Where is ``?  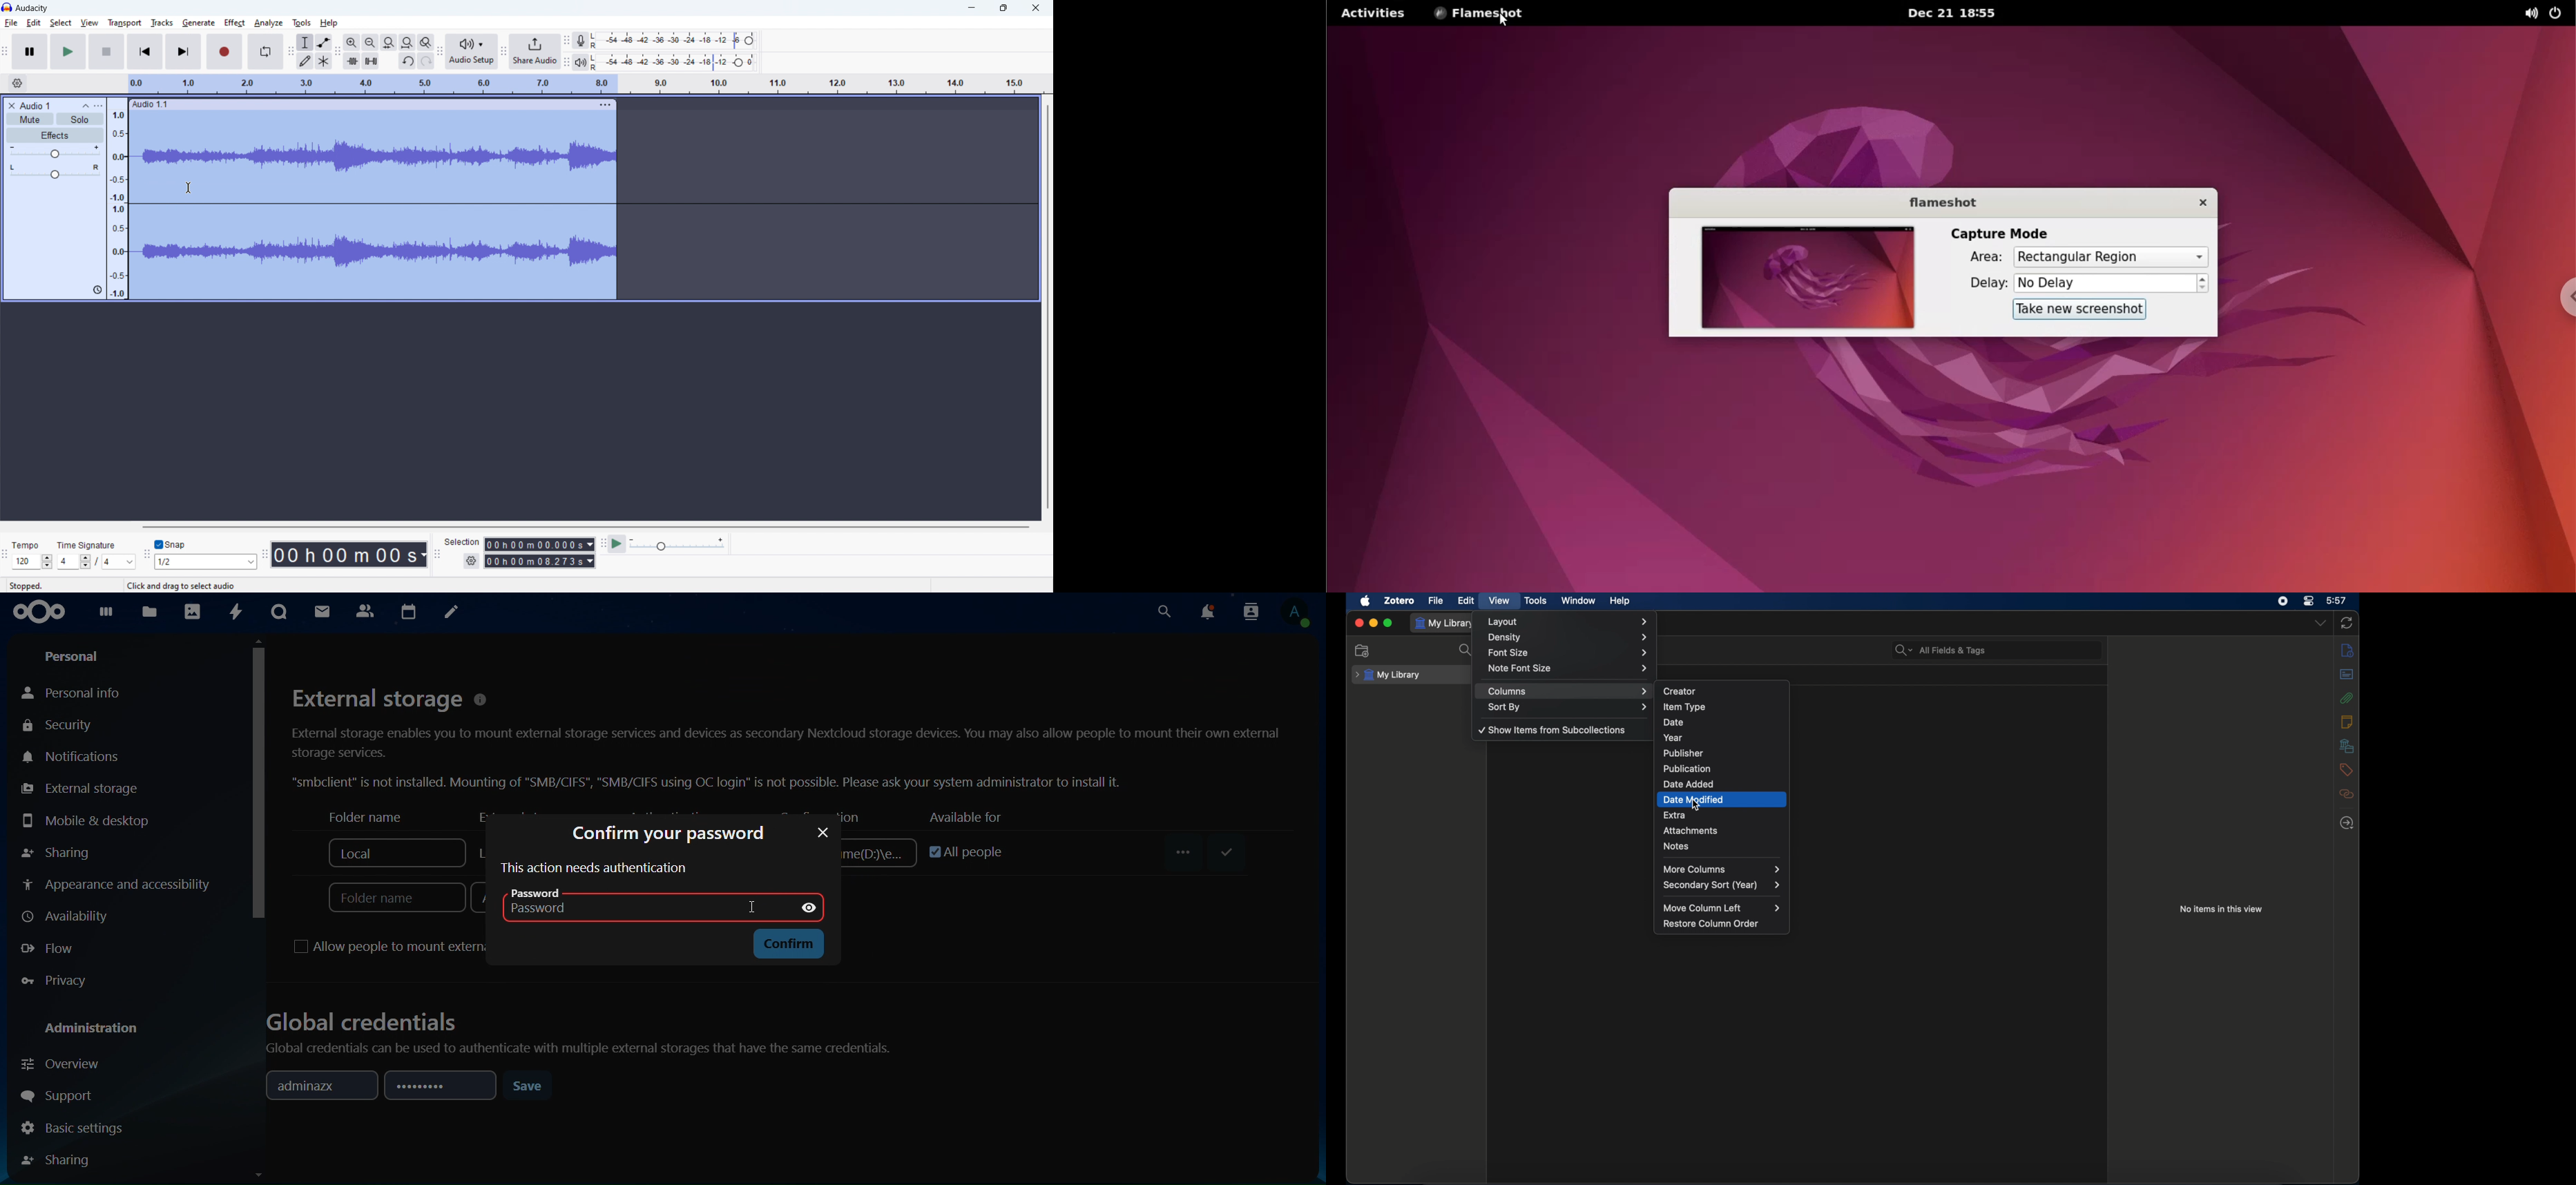
 is located at coordinates (266, 51).